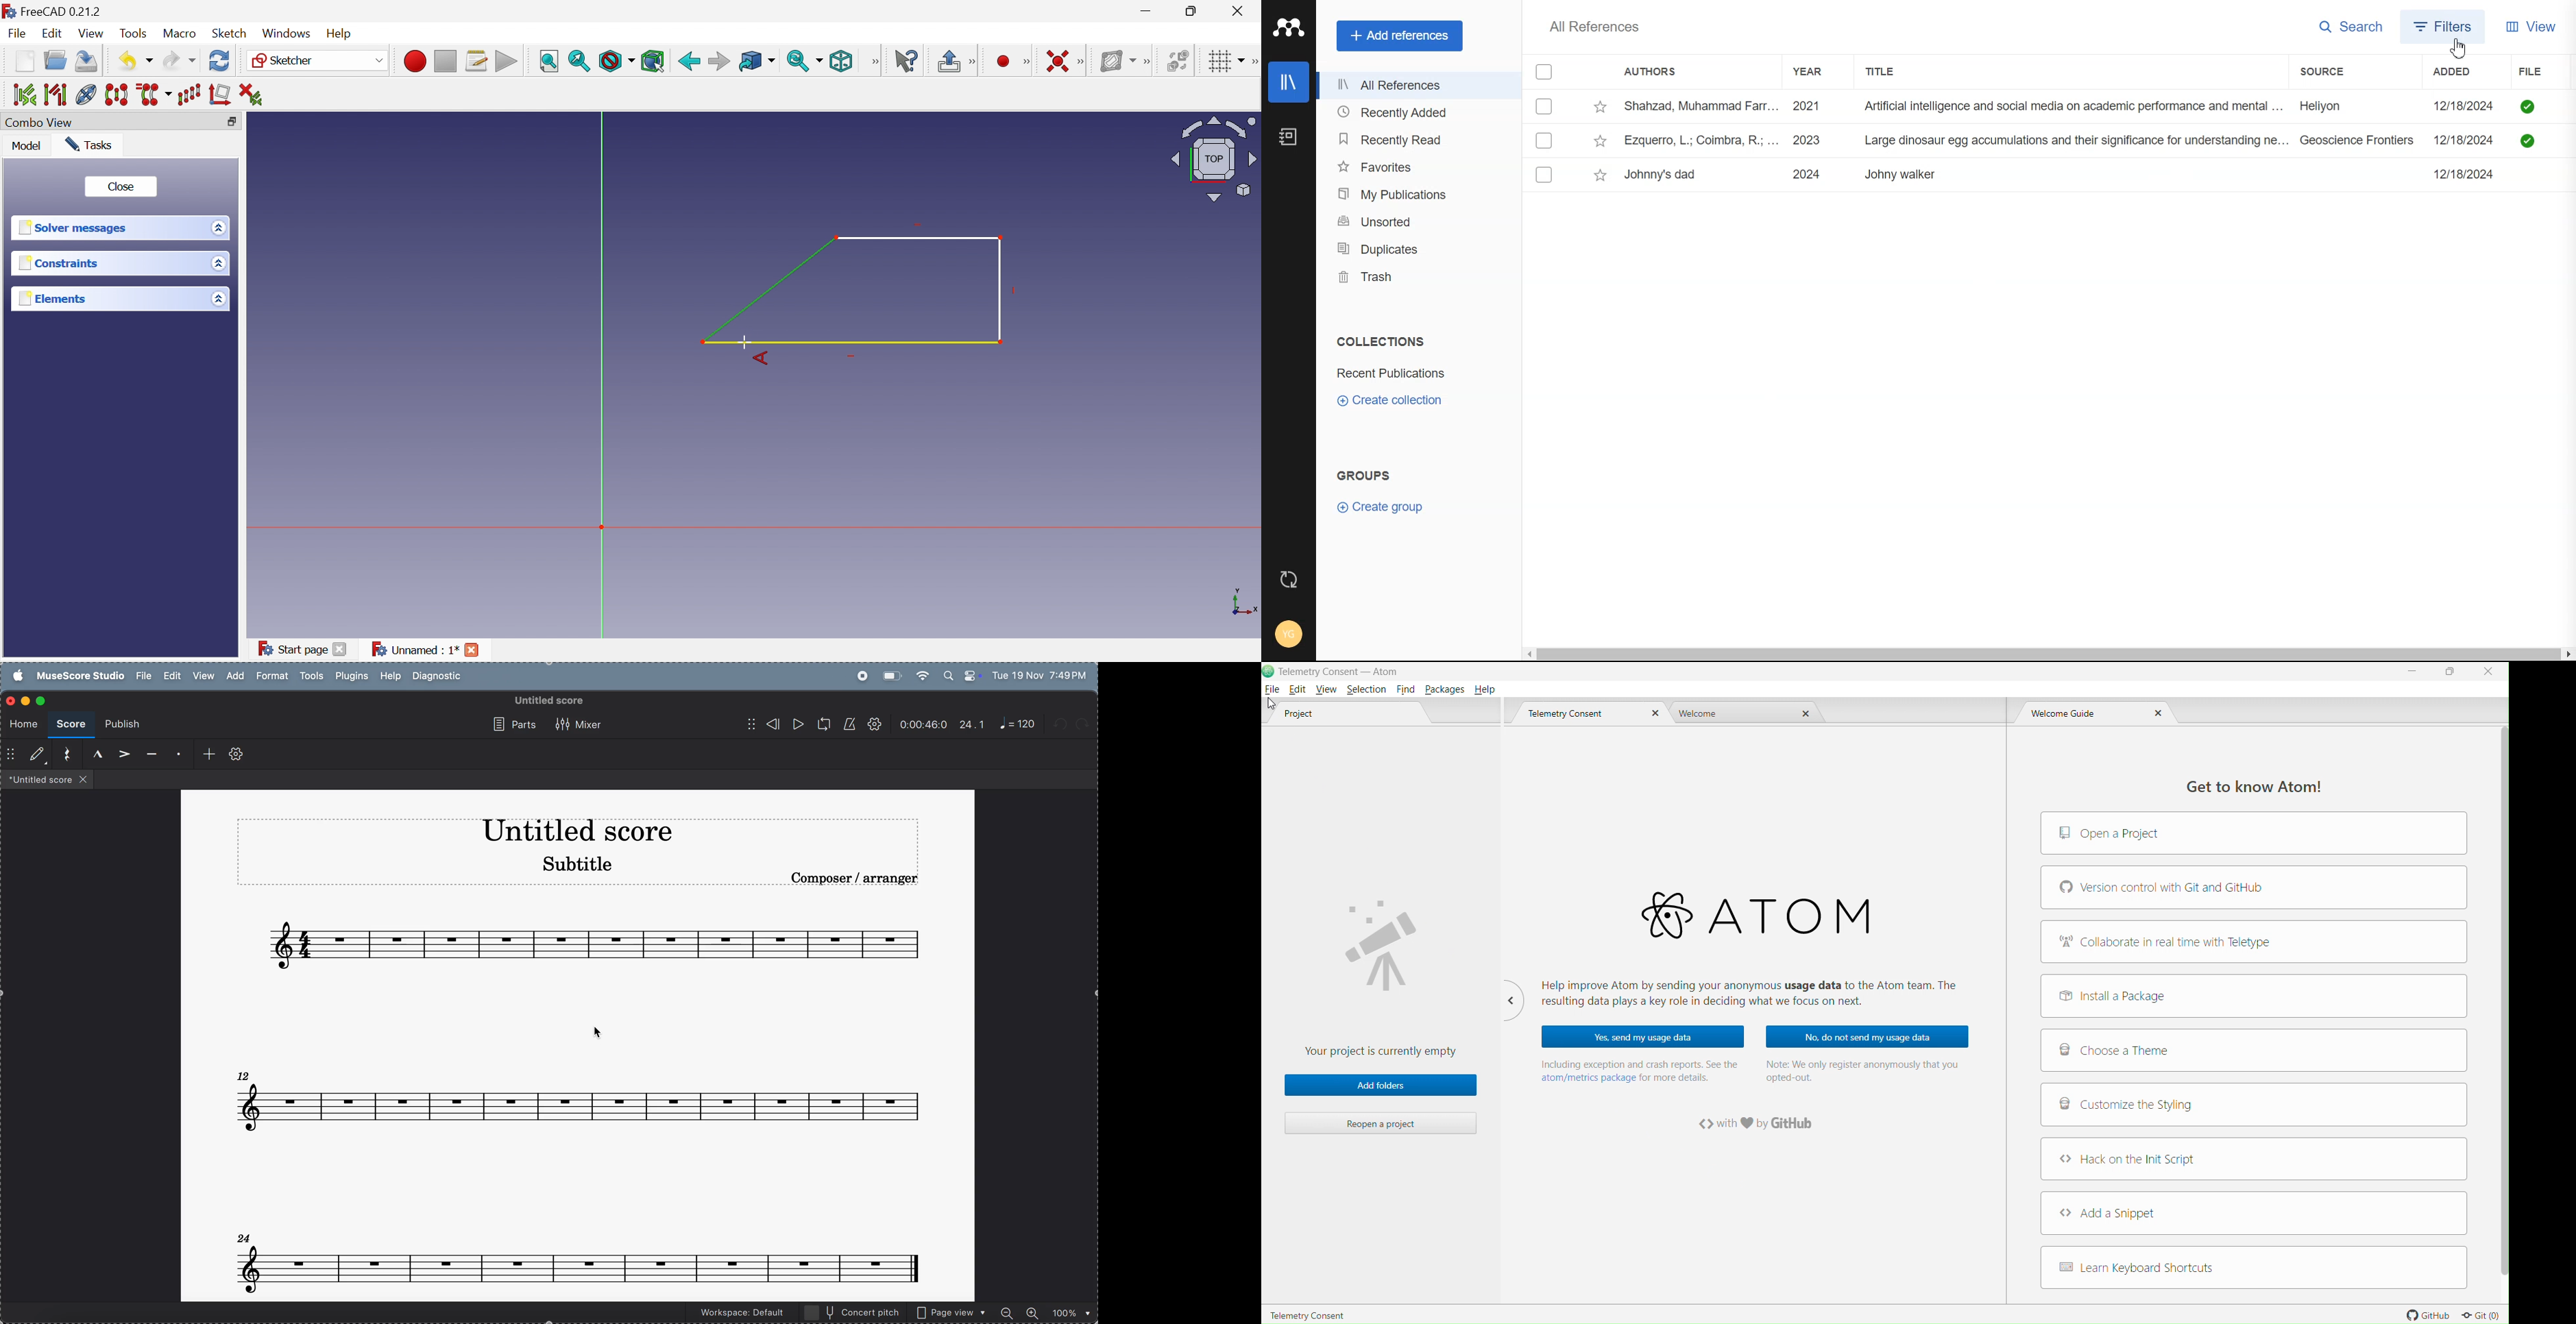 This screenshot has height=1344, width=2576. Describe the element at coordinates (2255, 941) in the screenshot. I see `Collaborate in real time with Teletype` at that location.